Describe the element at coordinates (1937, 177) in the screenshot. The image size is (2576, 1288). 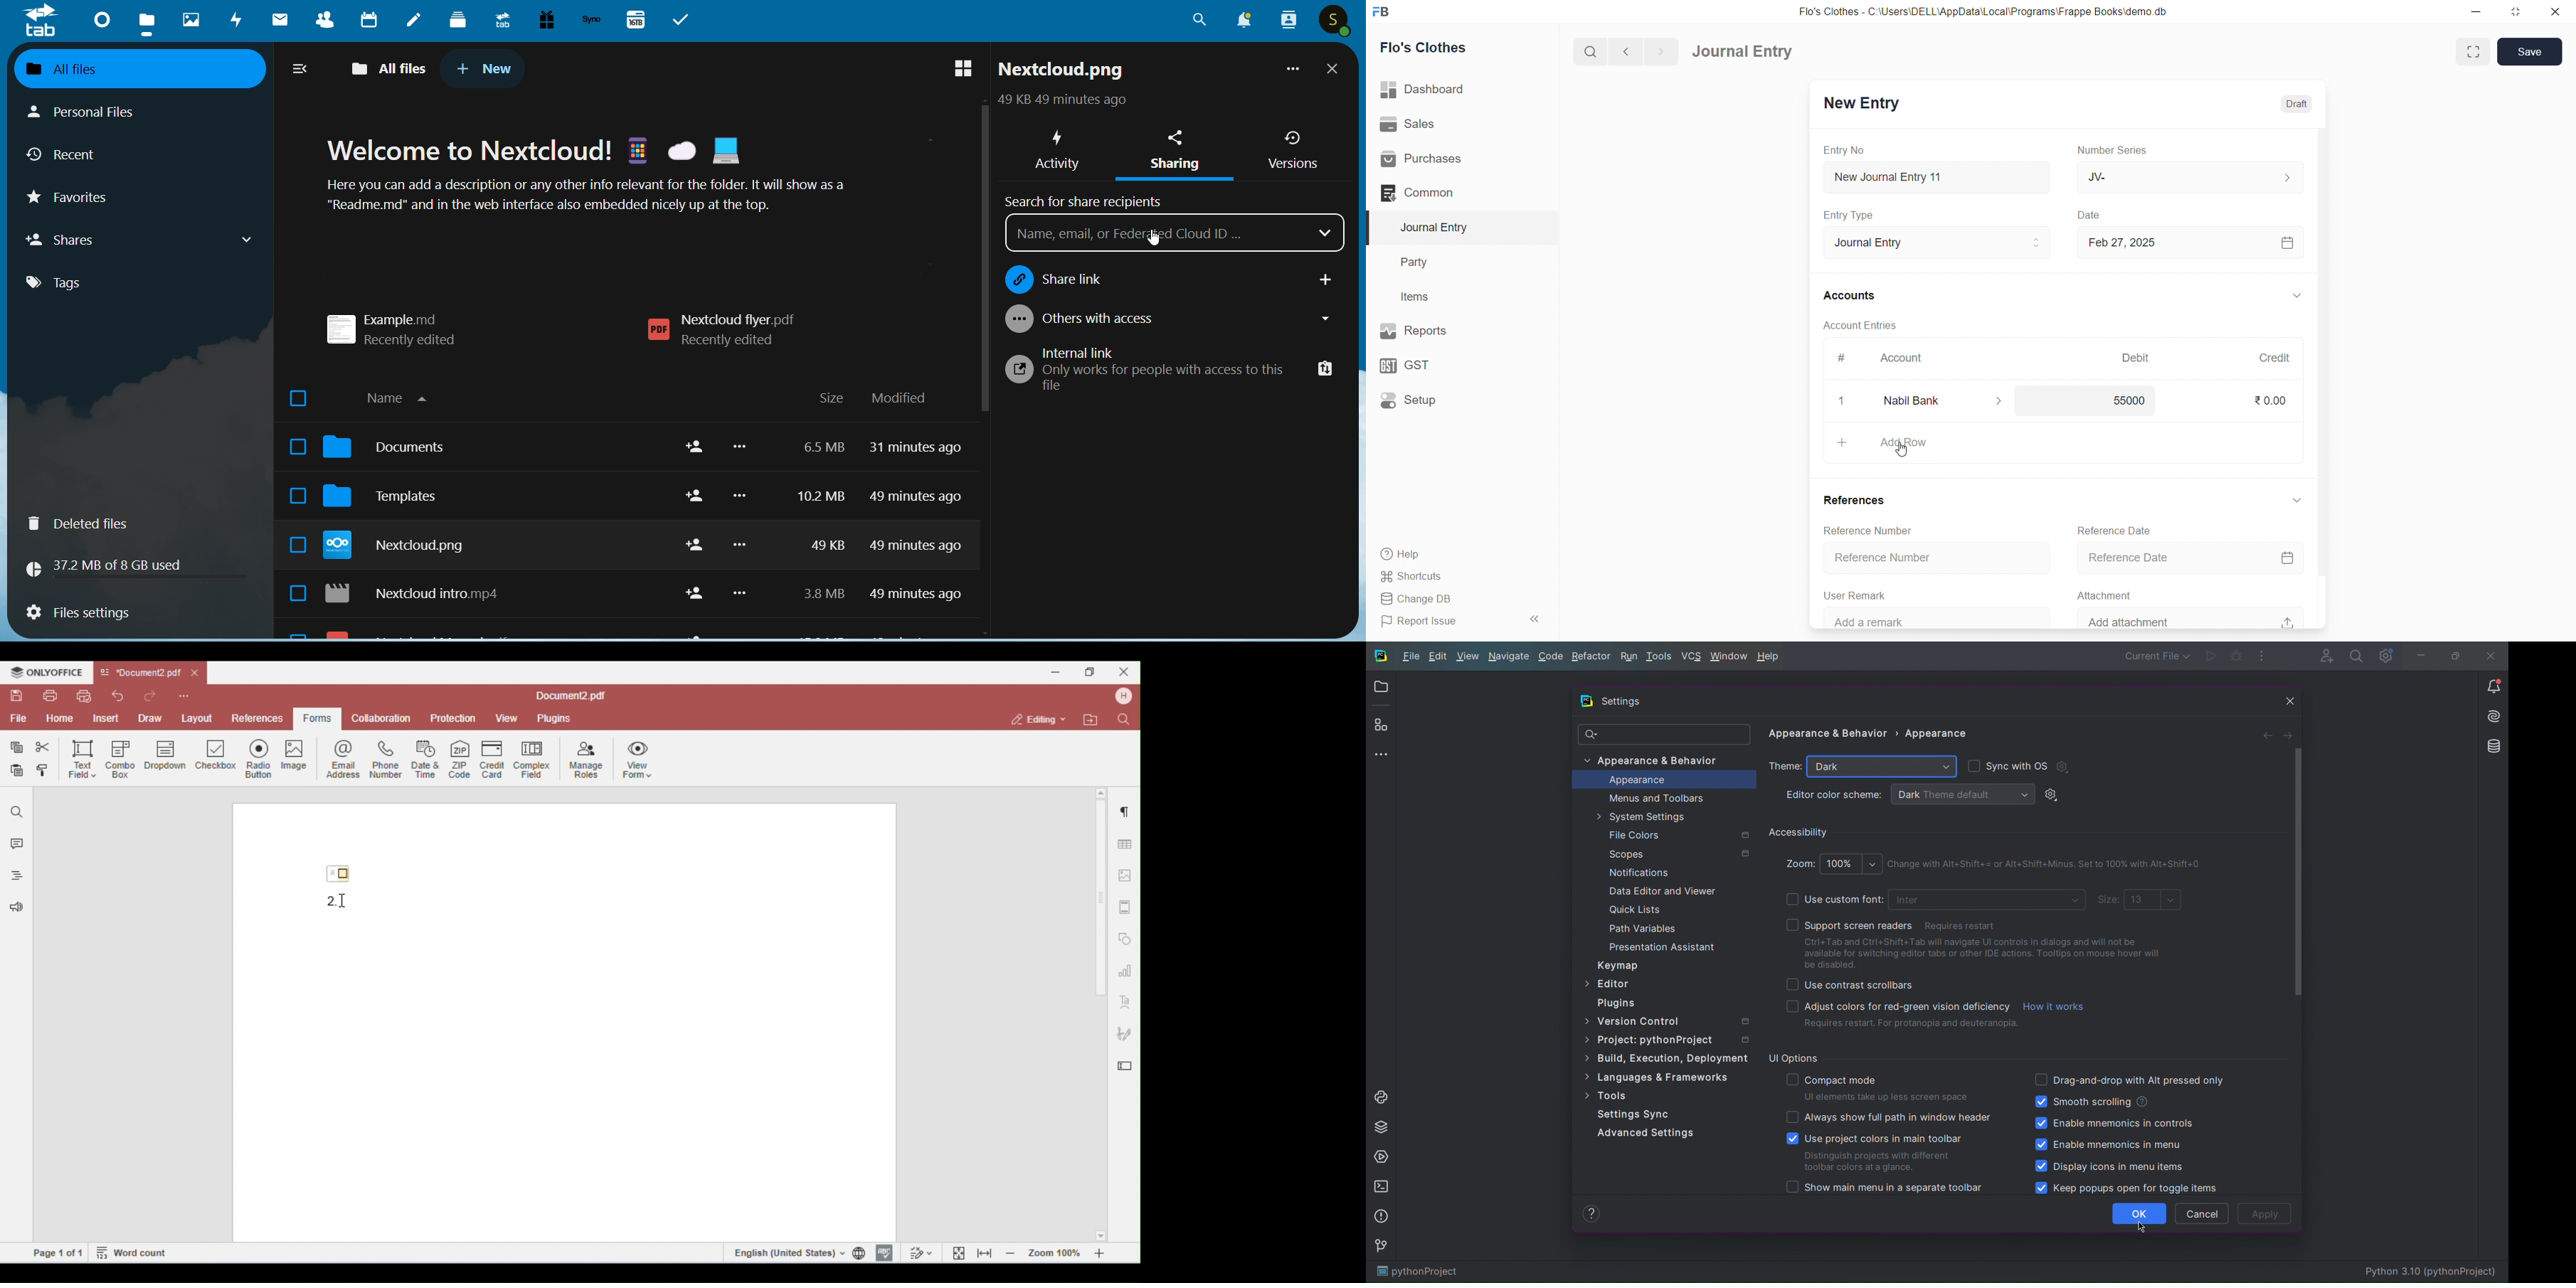
I see `New Journal Entry 11` at that location.